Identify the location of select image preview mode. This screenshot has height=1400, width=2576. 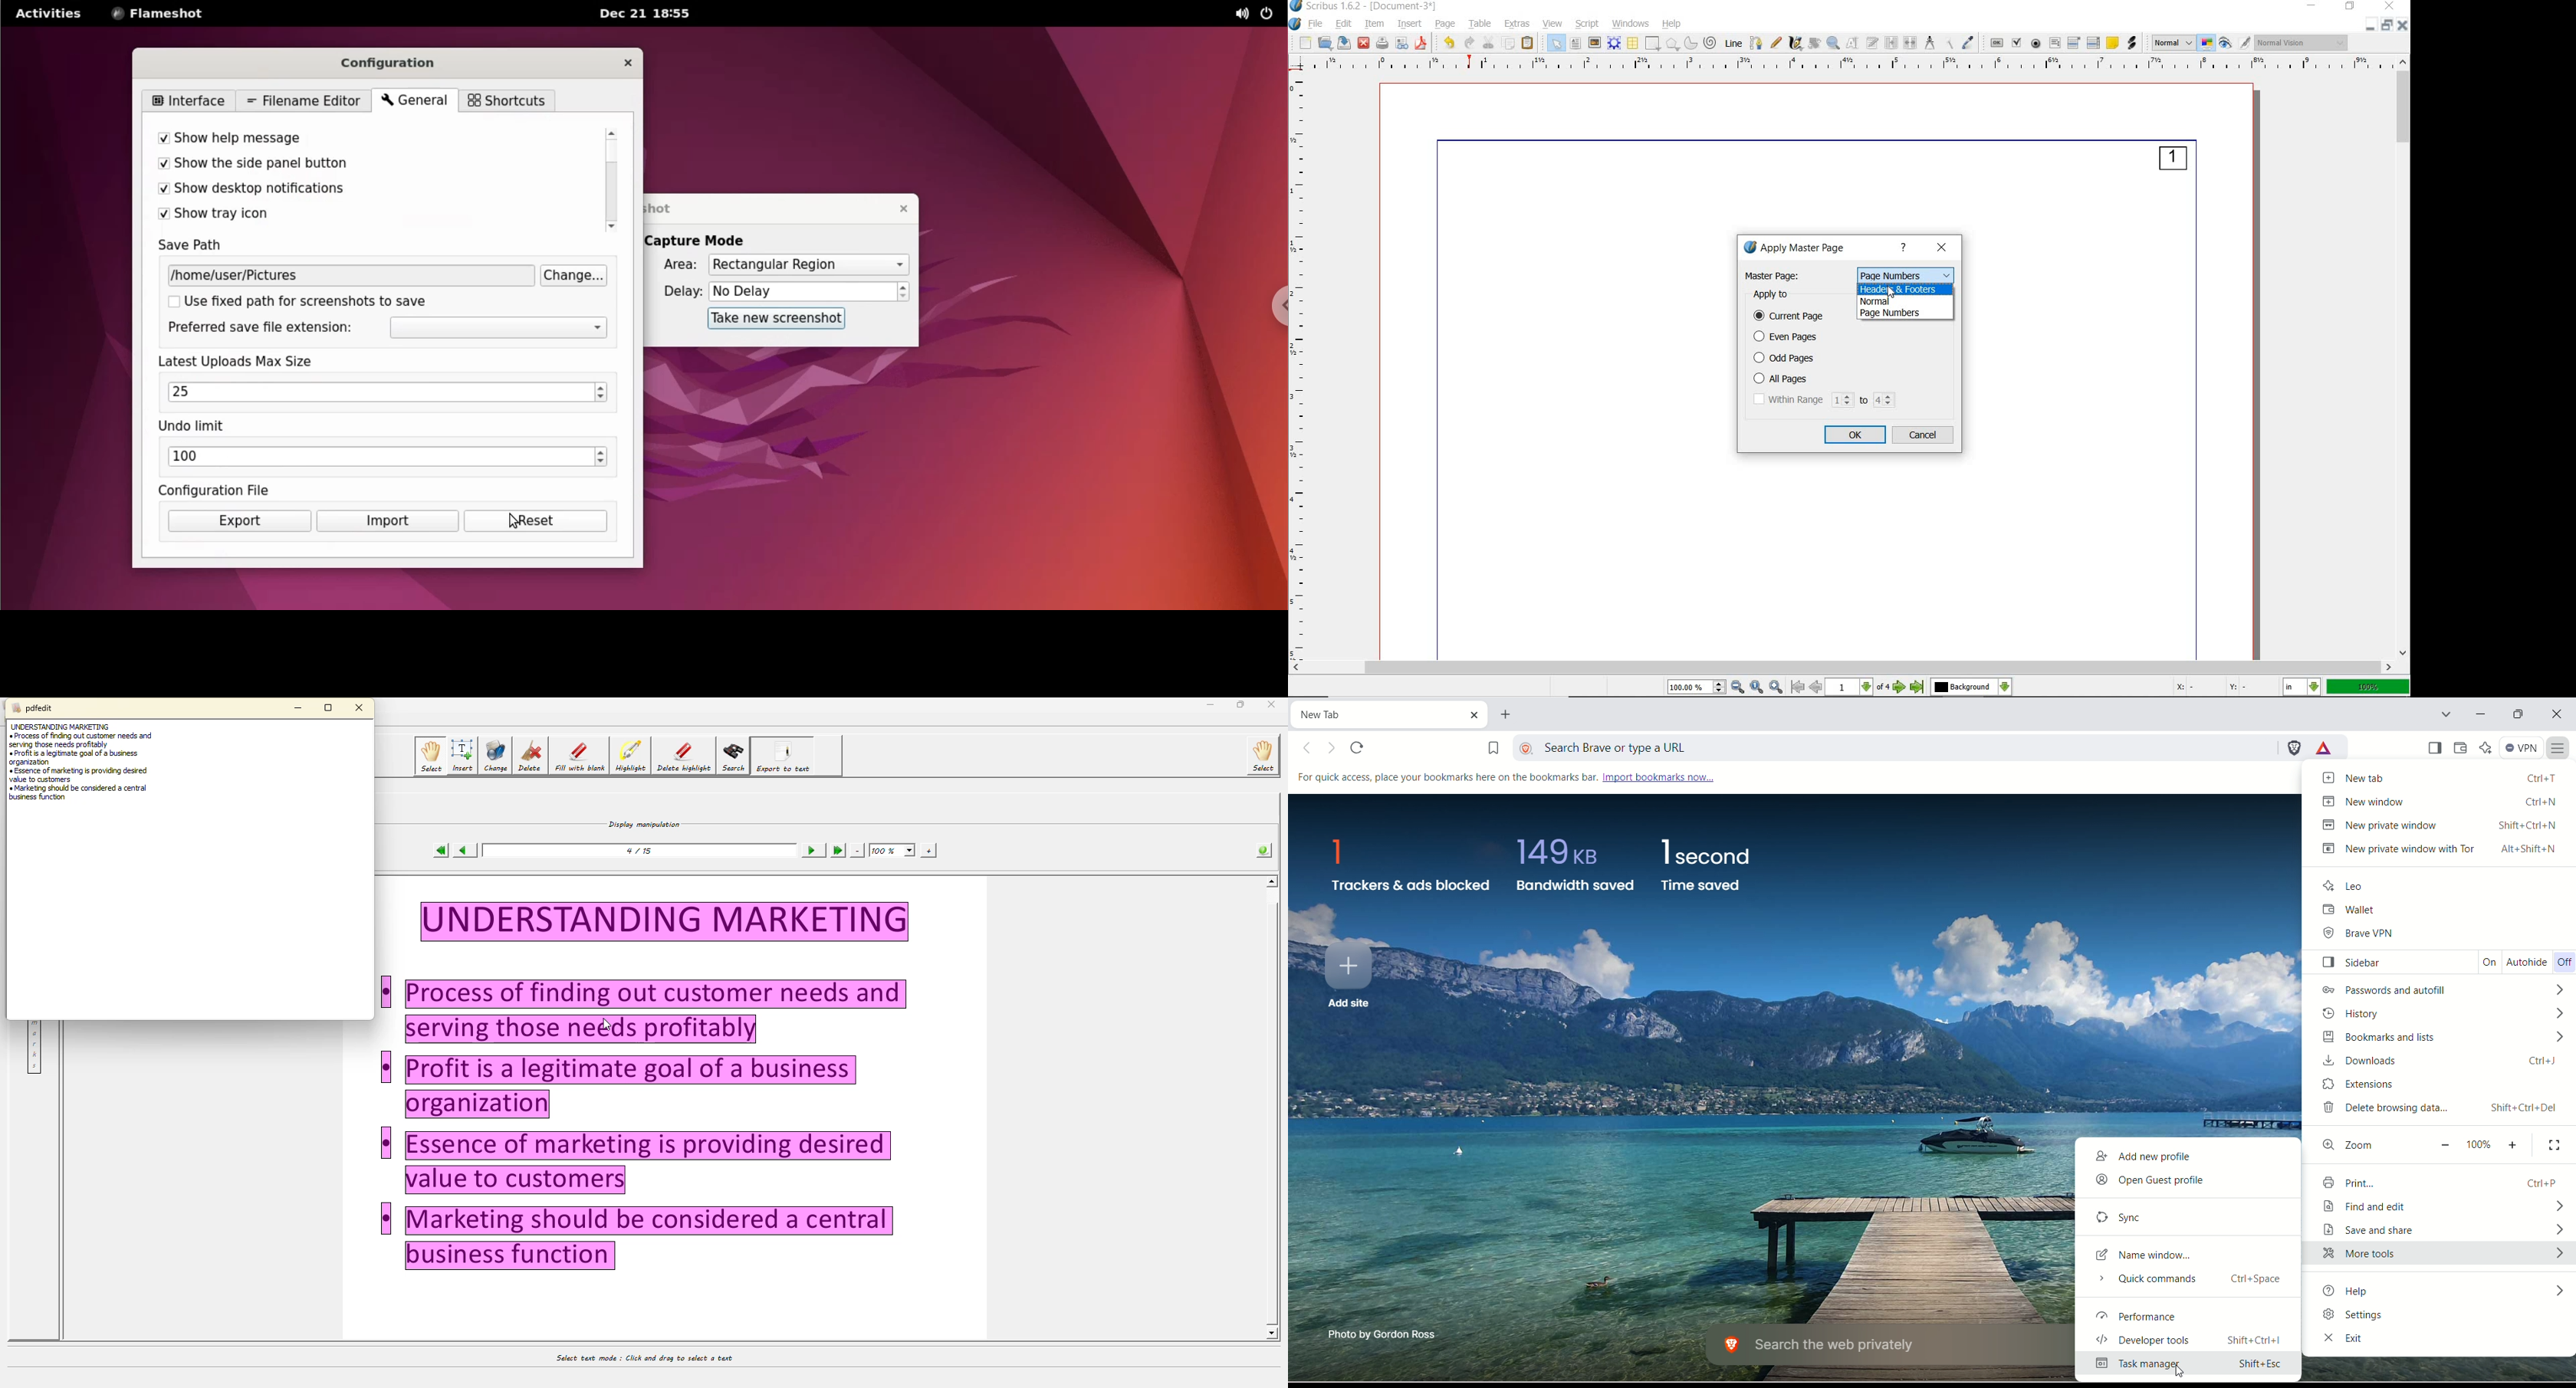
(2172, 44).